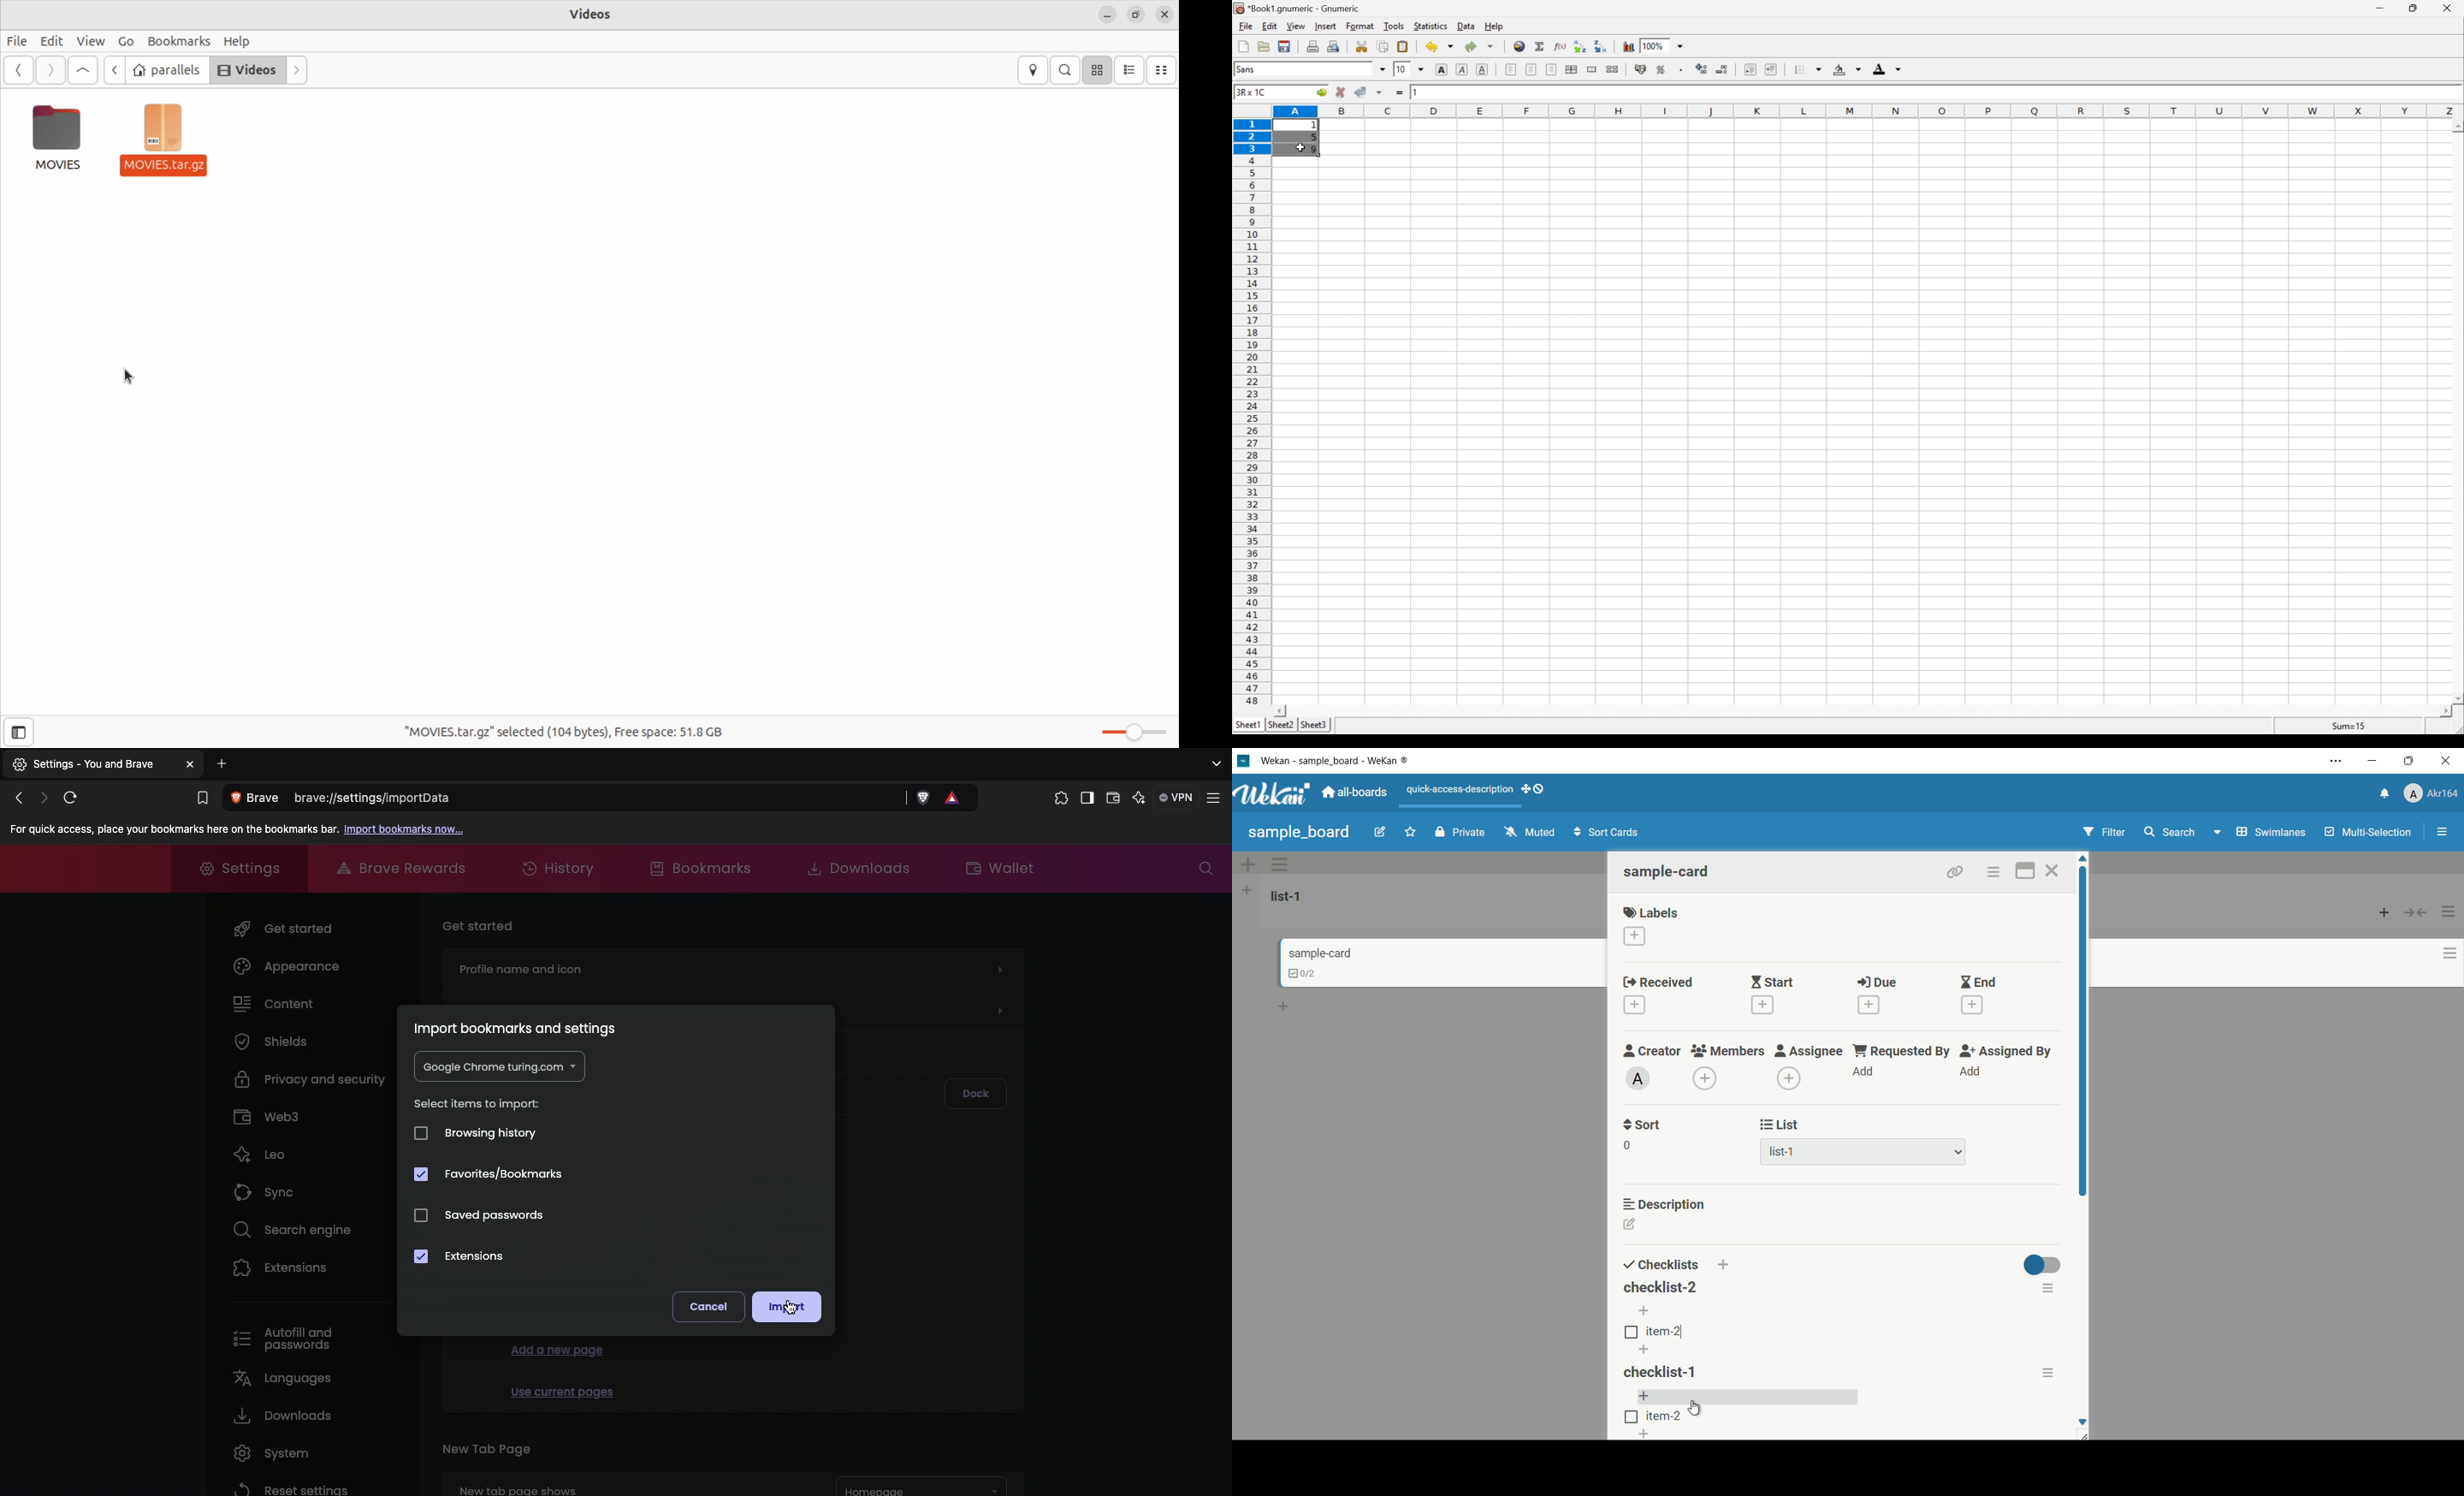  I want to click on assignee, so click(1809, 1051).